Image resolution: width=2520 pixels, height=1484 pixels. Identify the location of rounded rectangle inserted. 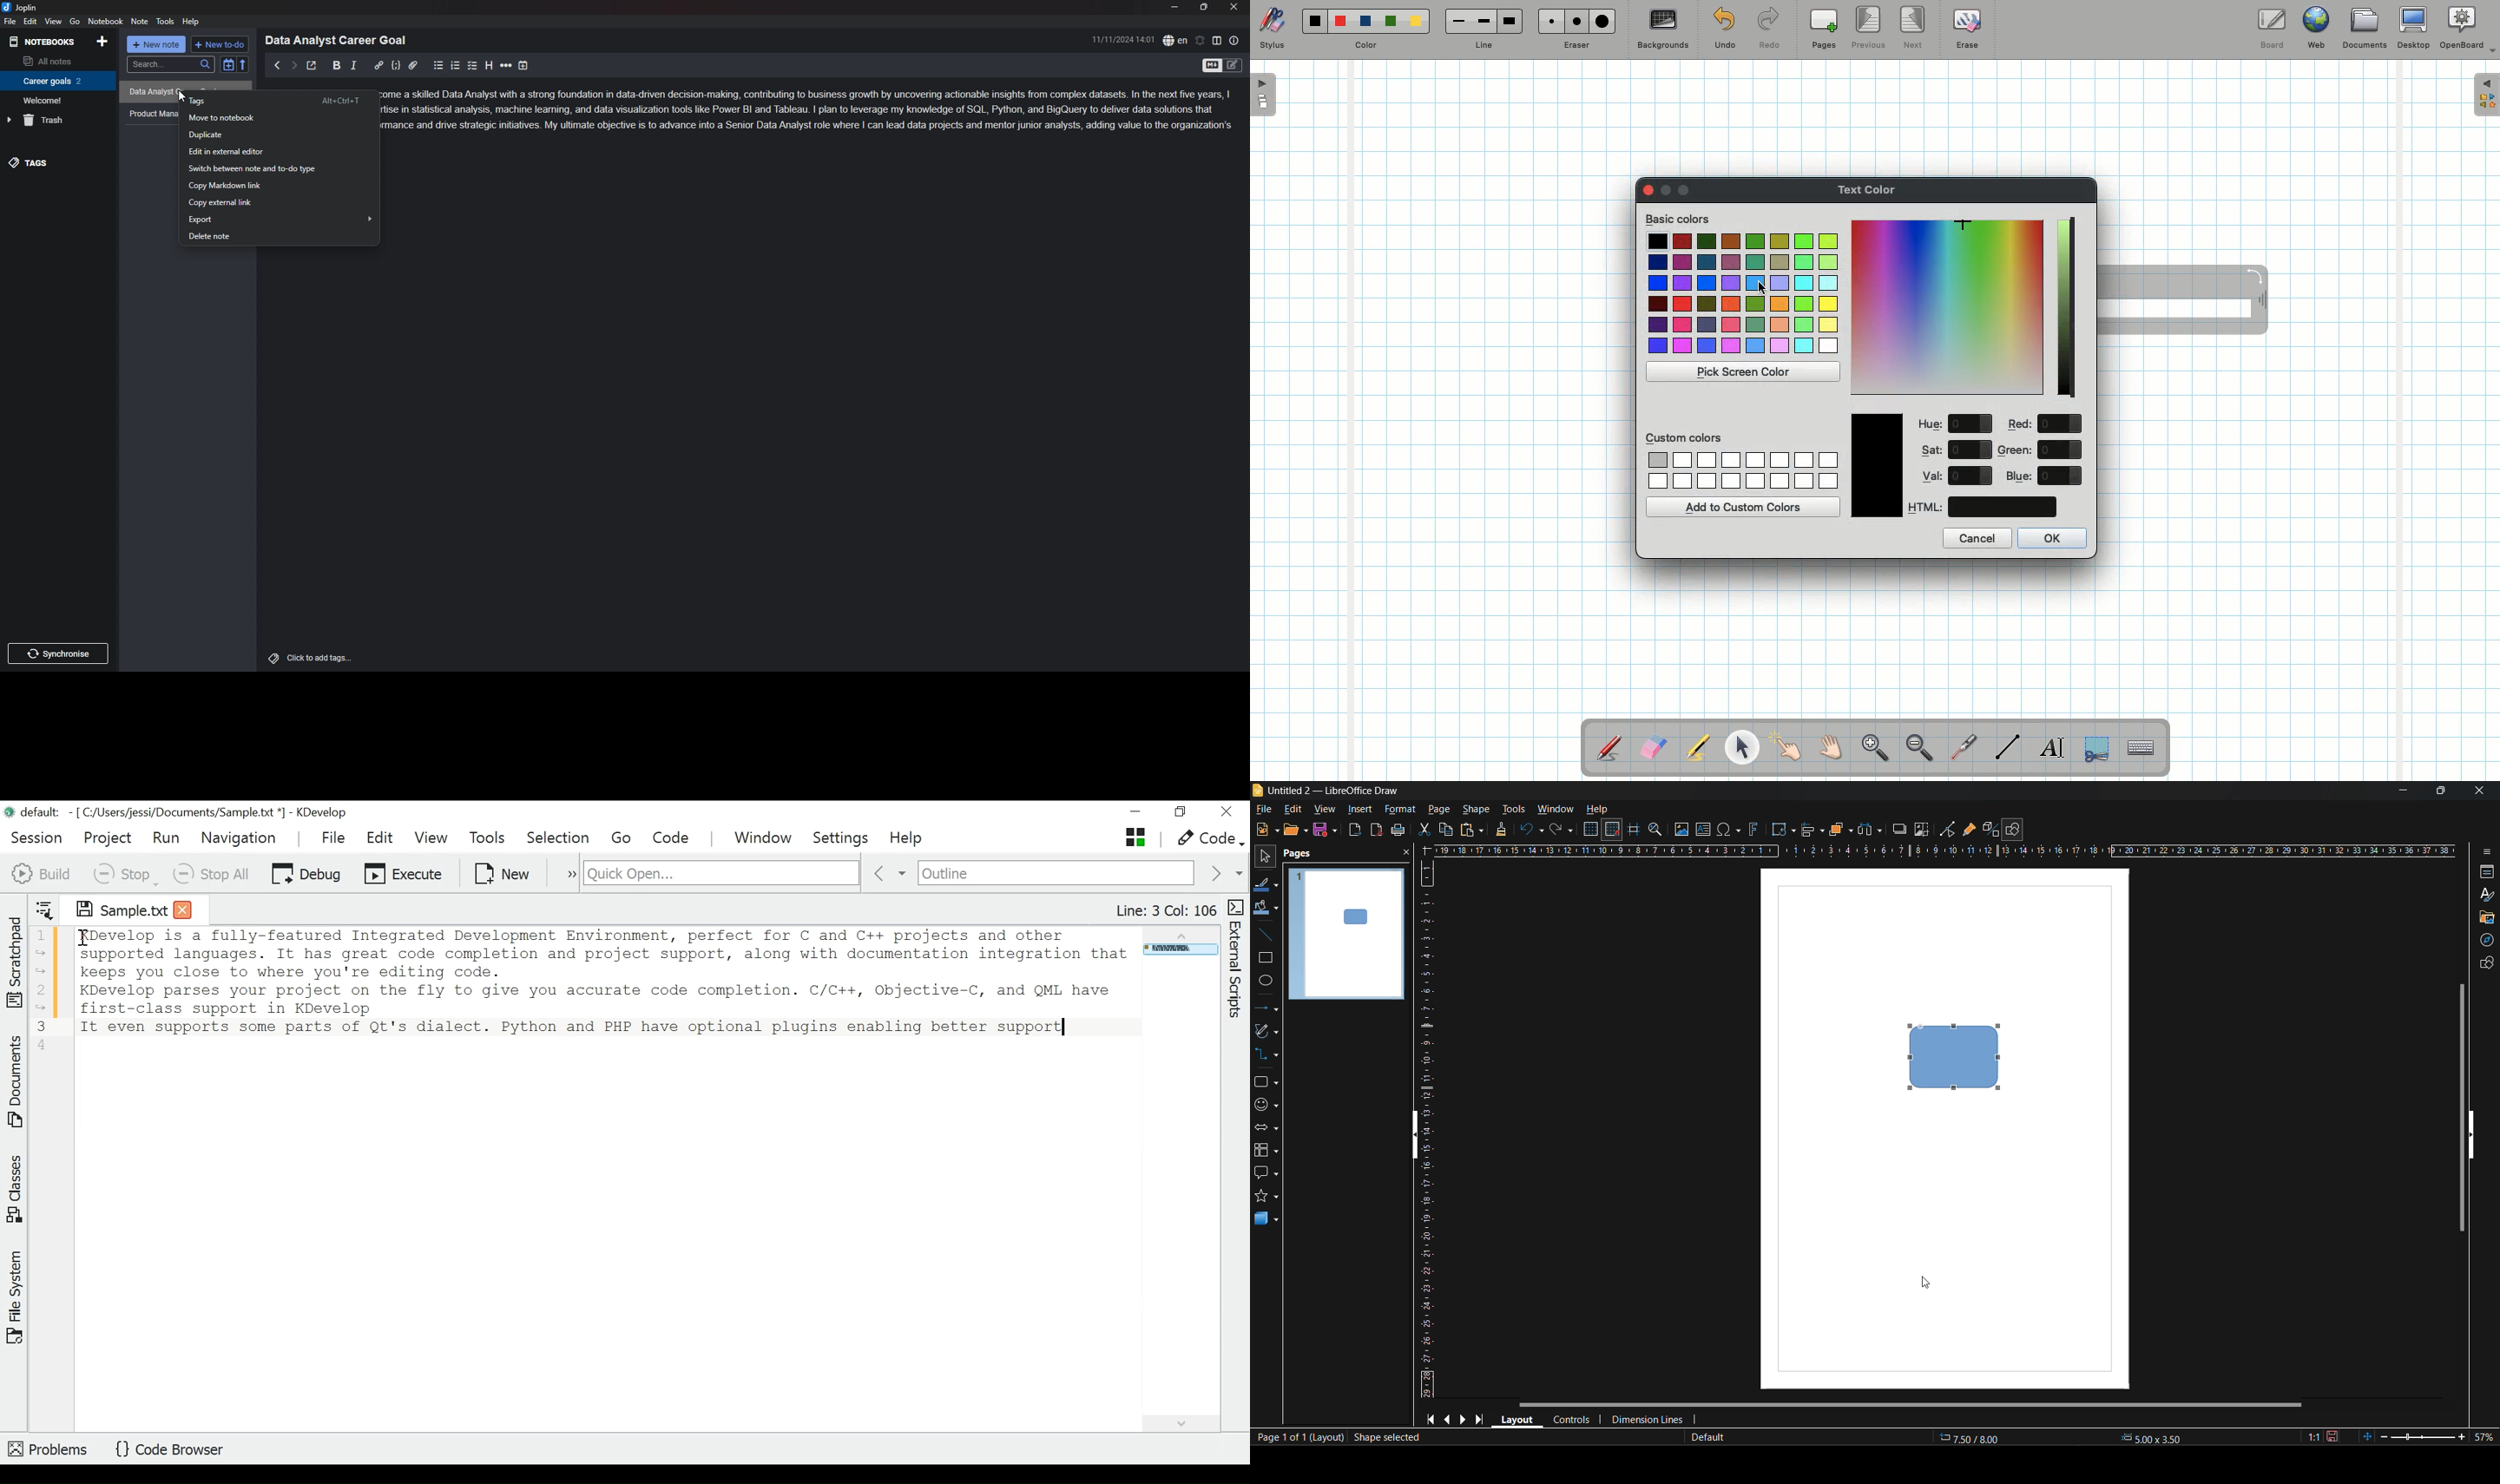
(1956, 1057).